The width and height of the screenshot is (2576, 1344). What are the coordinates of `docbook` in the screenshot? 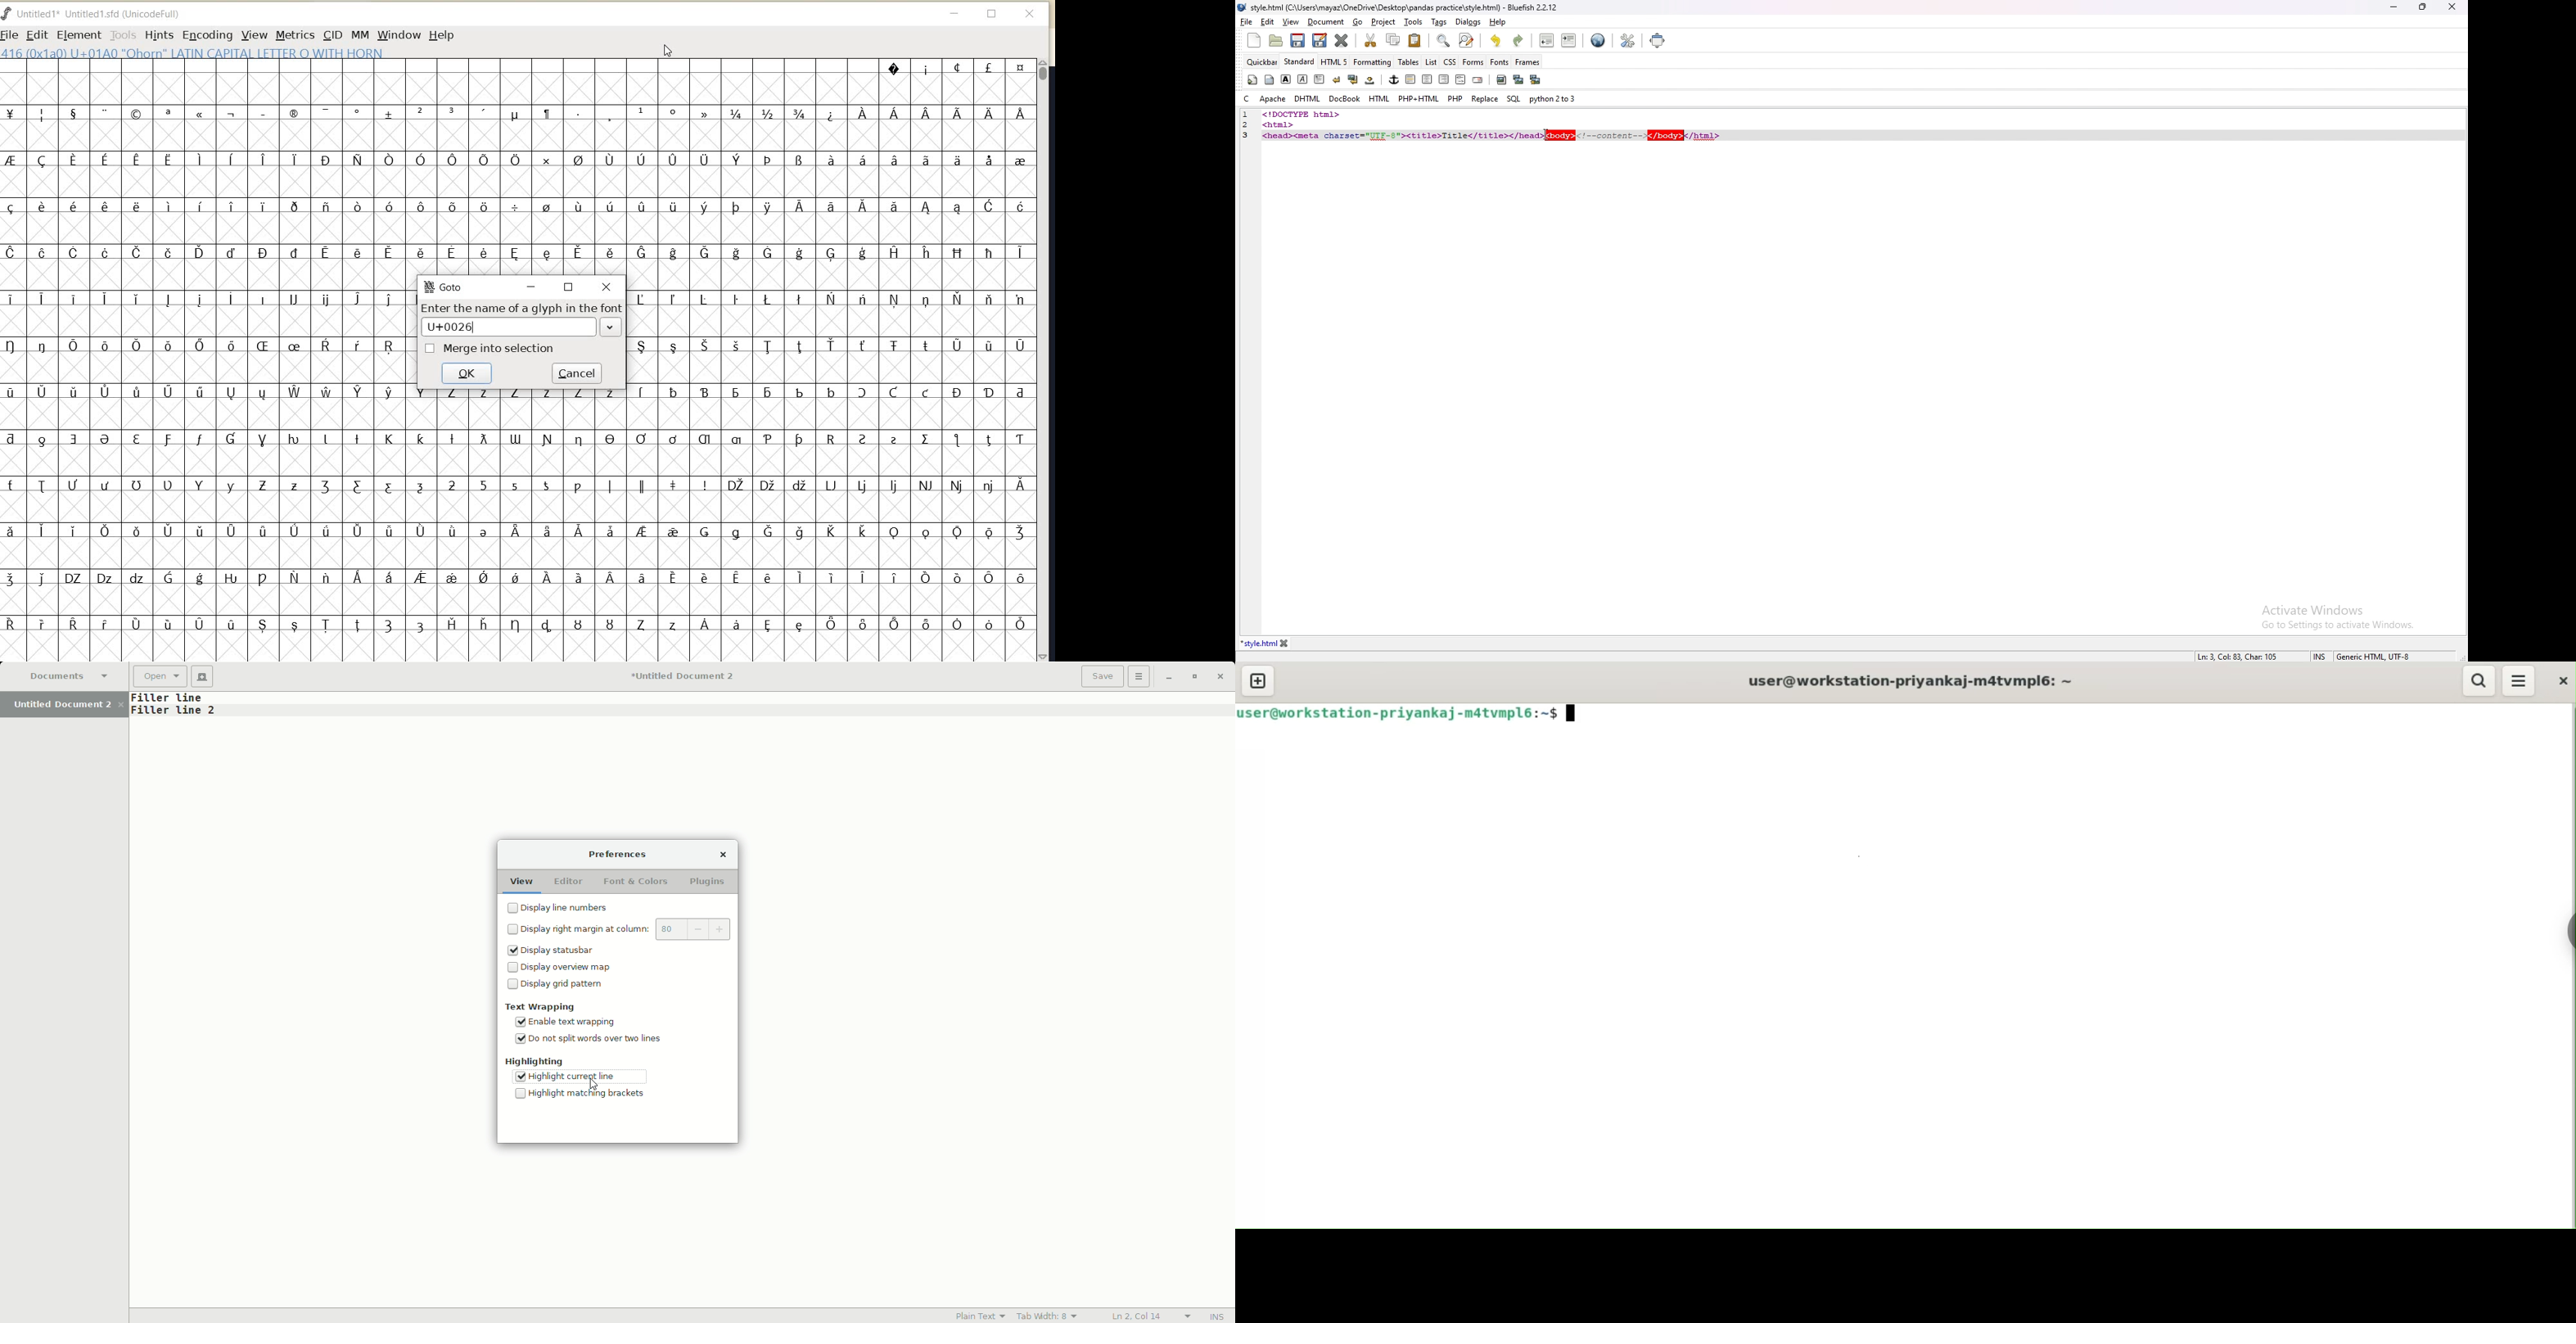 It's located at (1344, 99).